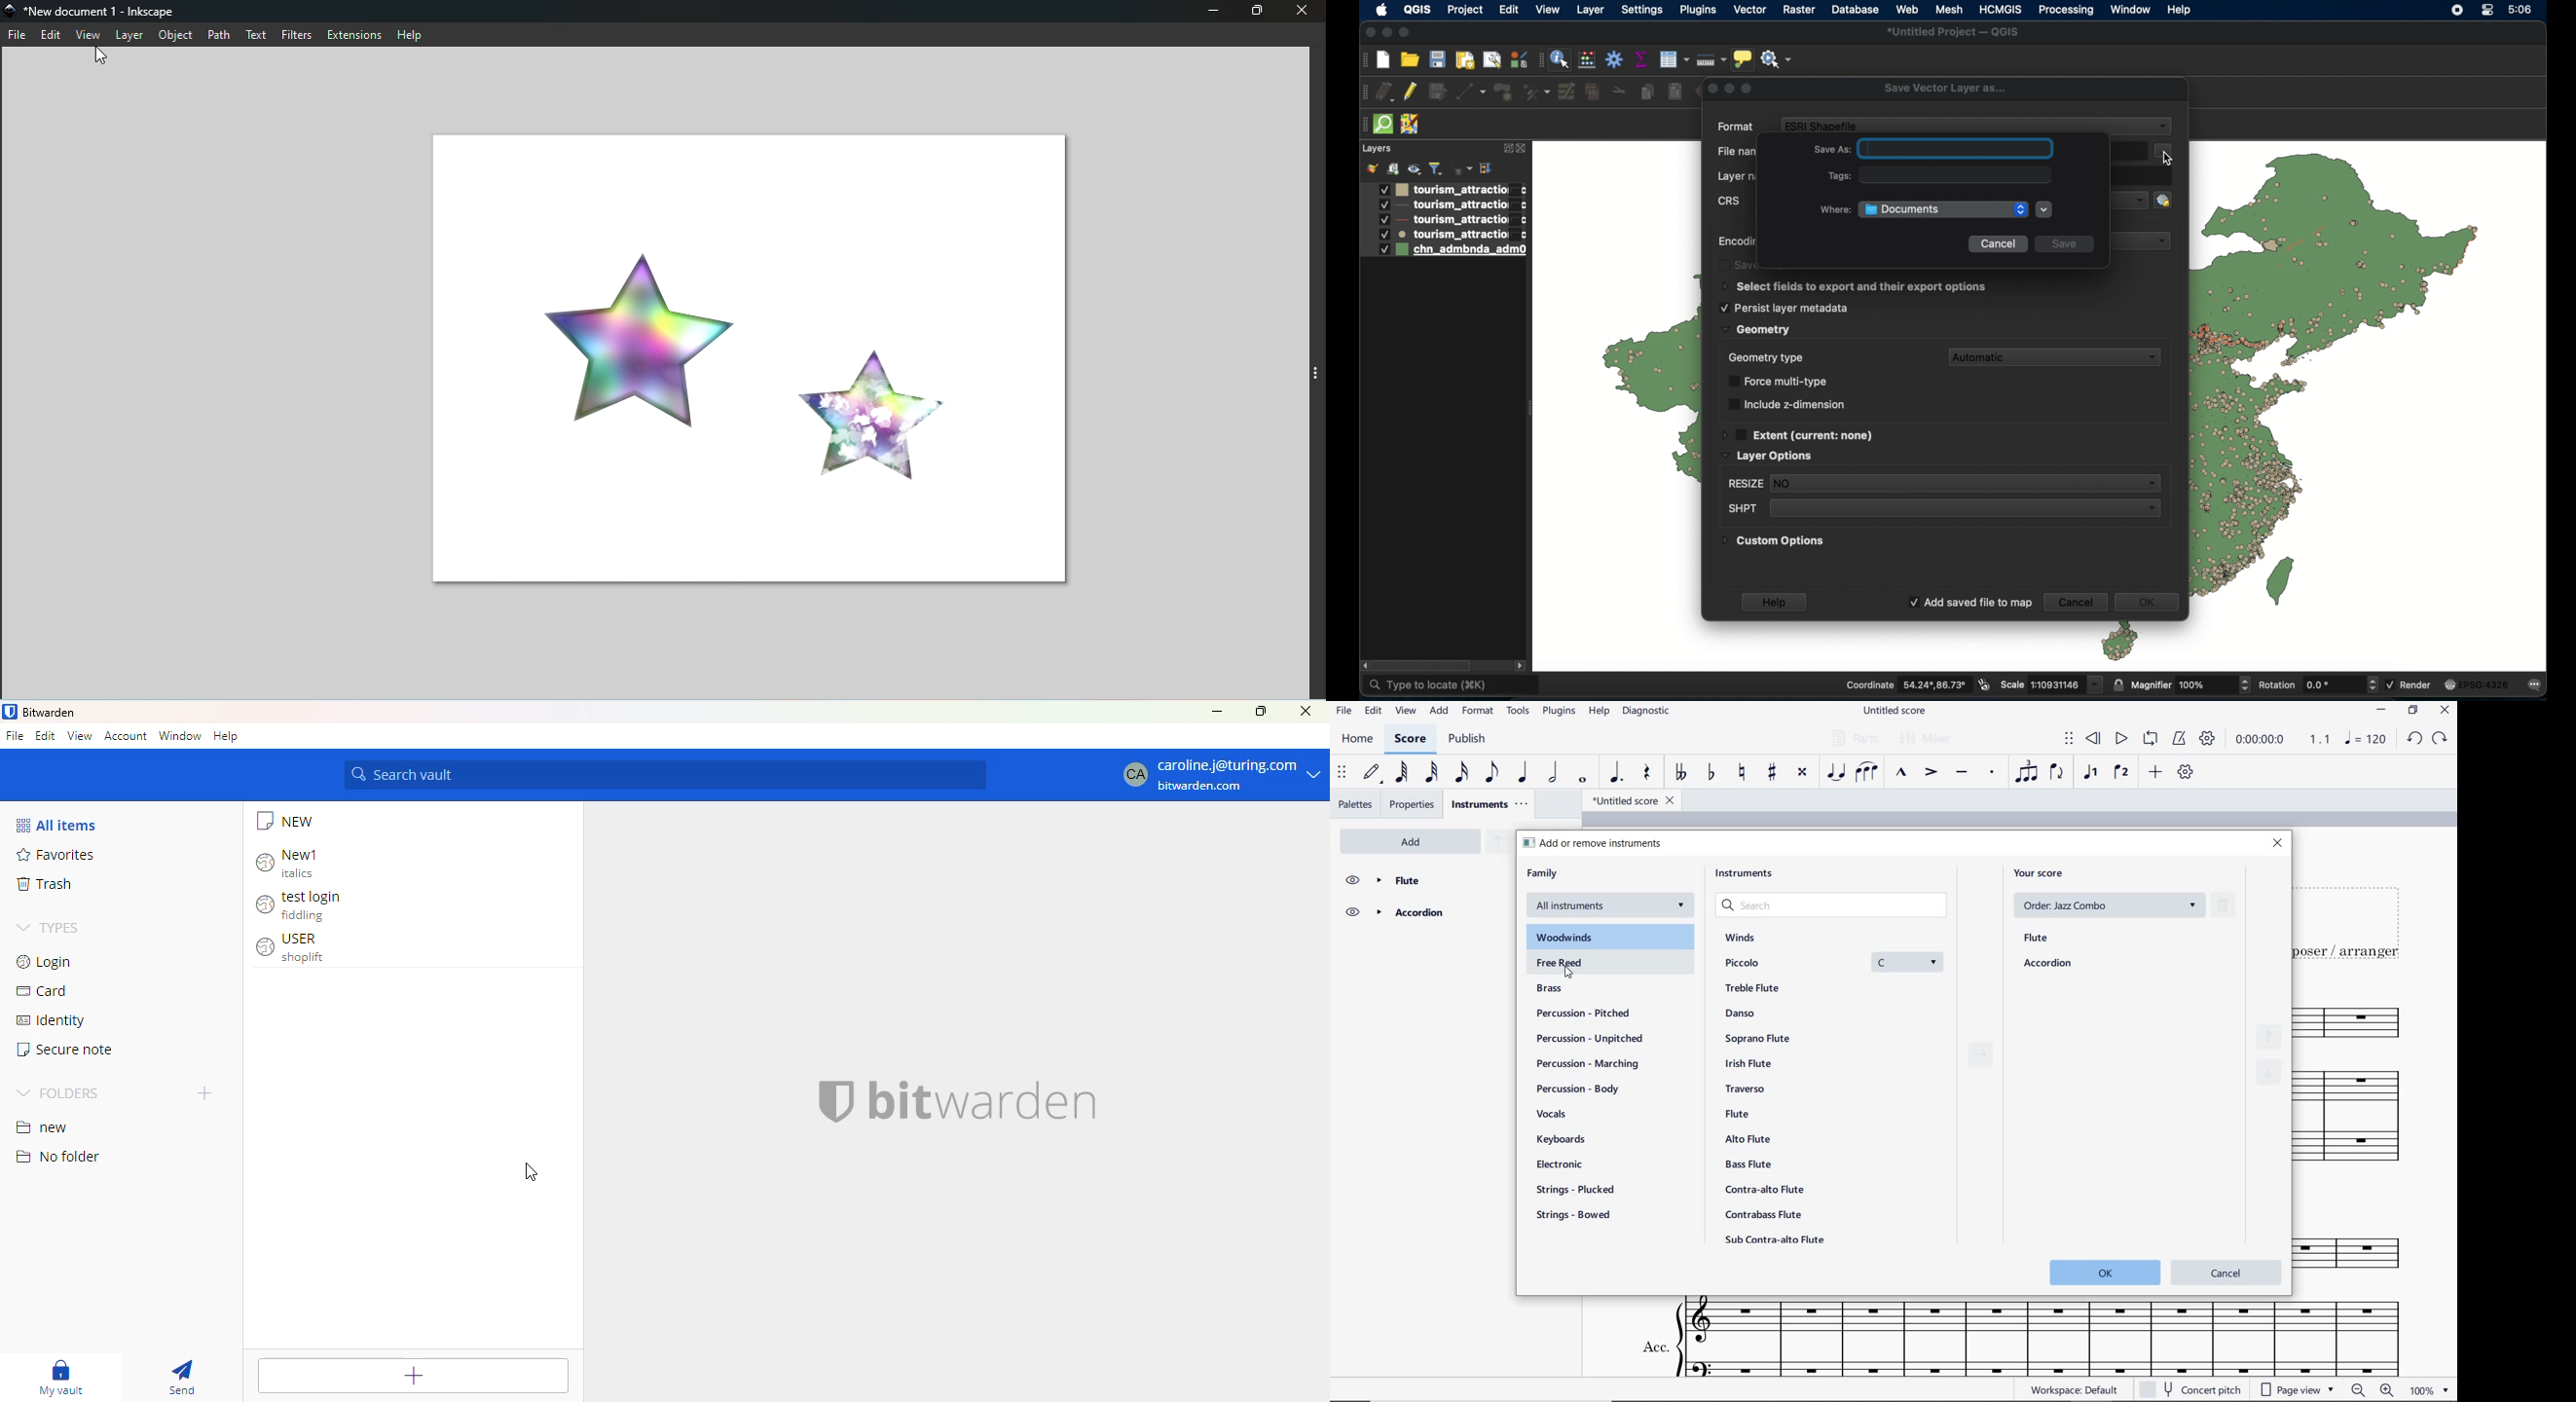 The image size is (2576, 1428). Describe the element at coordinates (1519, 711) in the screenshot. I see `TOOLS` at that location.